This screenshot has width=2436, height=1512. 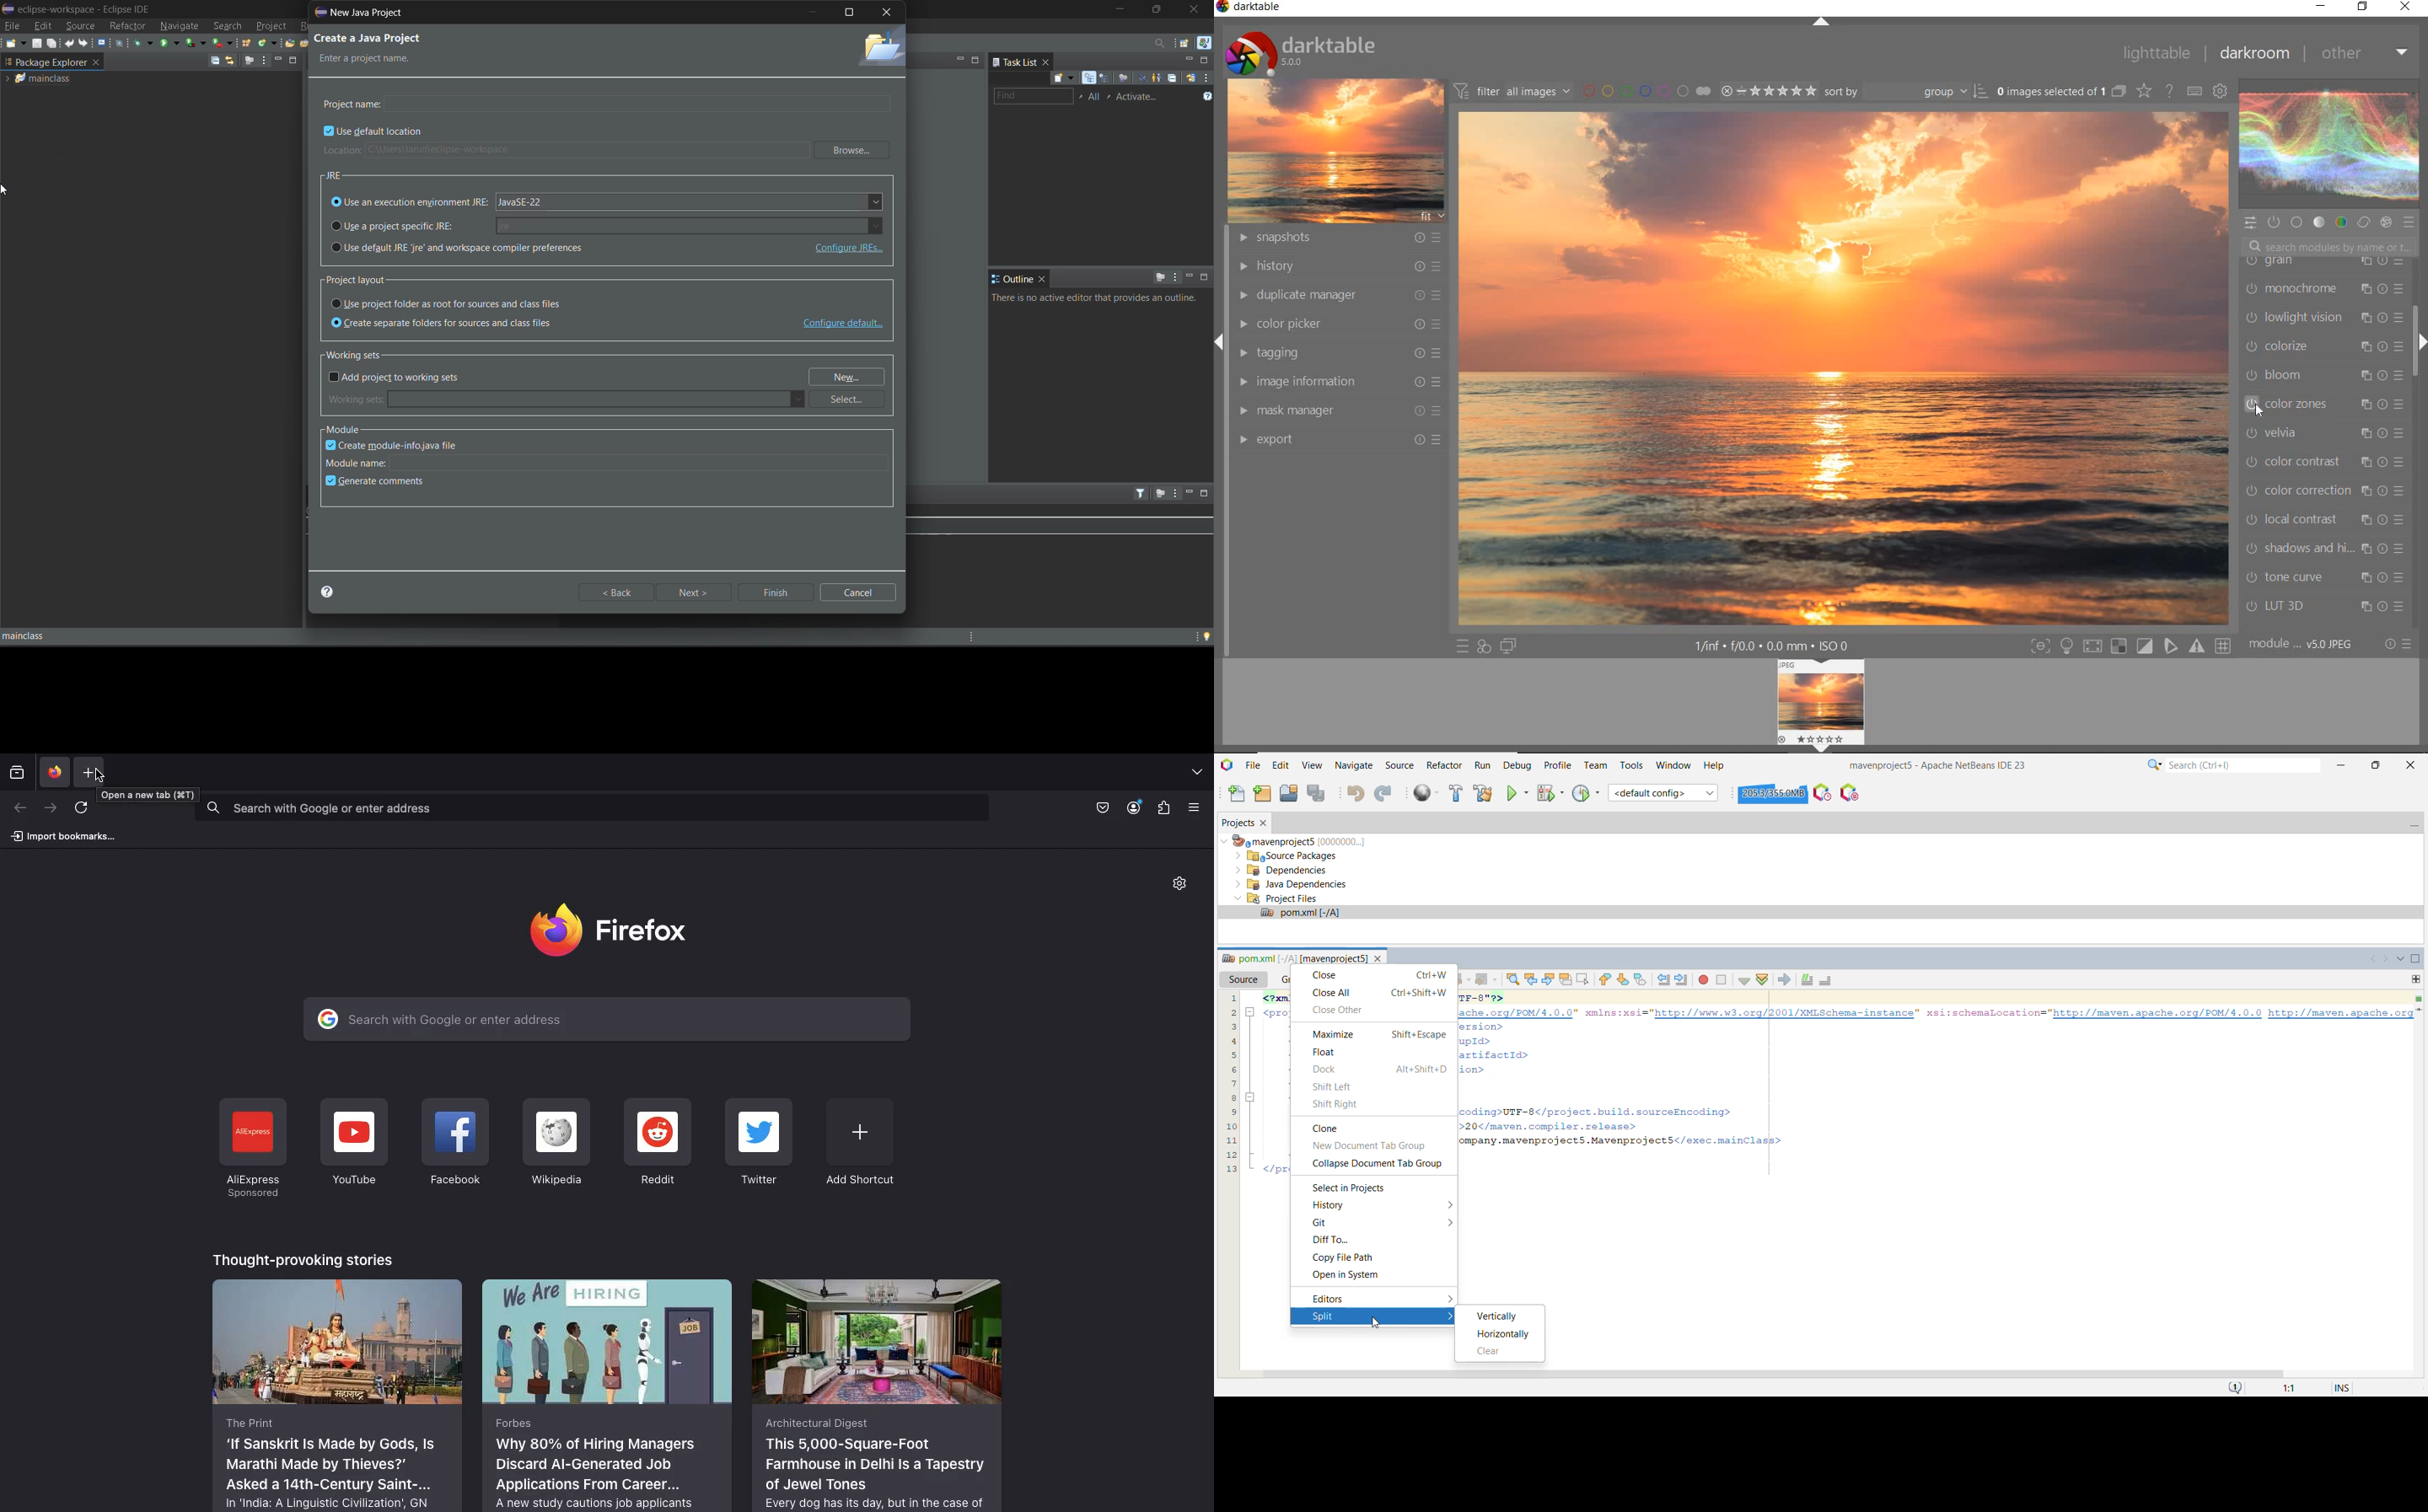 I want to click on configure JREs, so click(x=847, y=248).